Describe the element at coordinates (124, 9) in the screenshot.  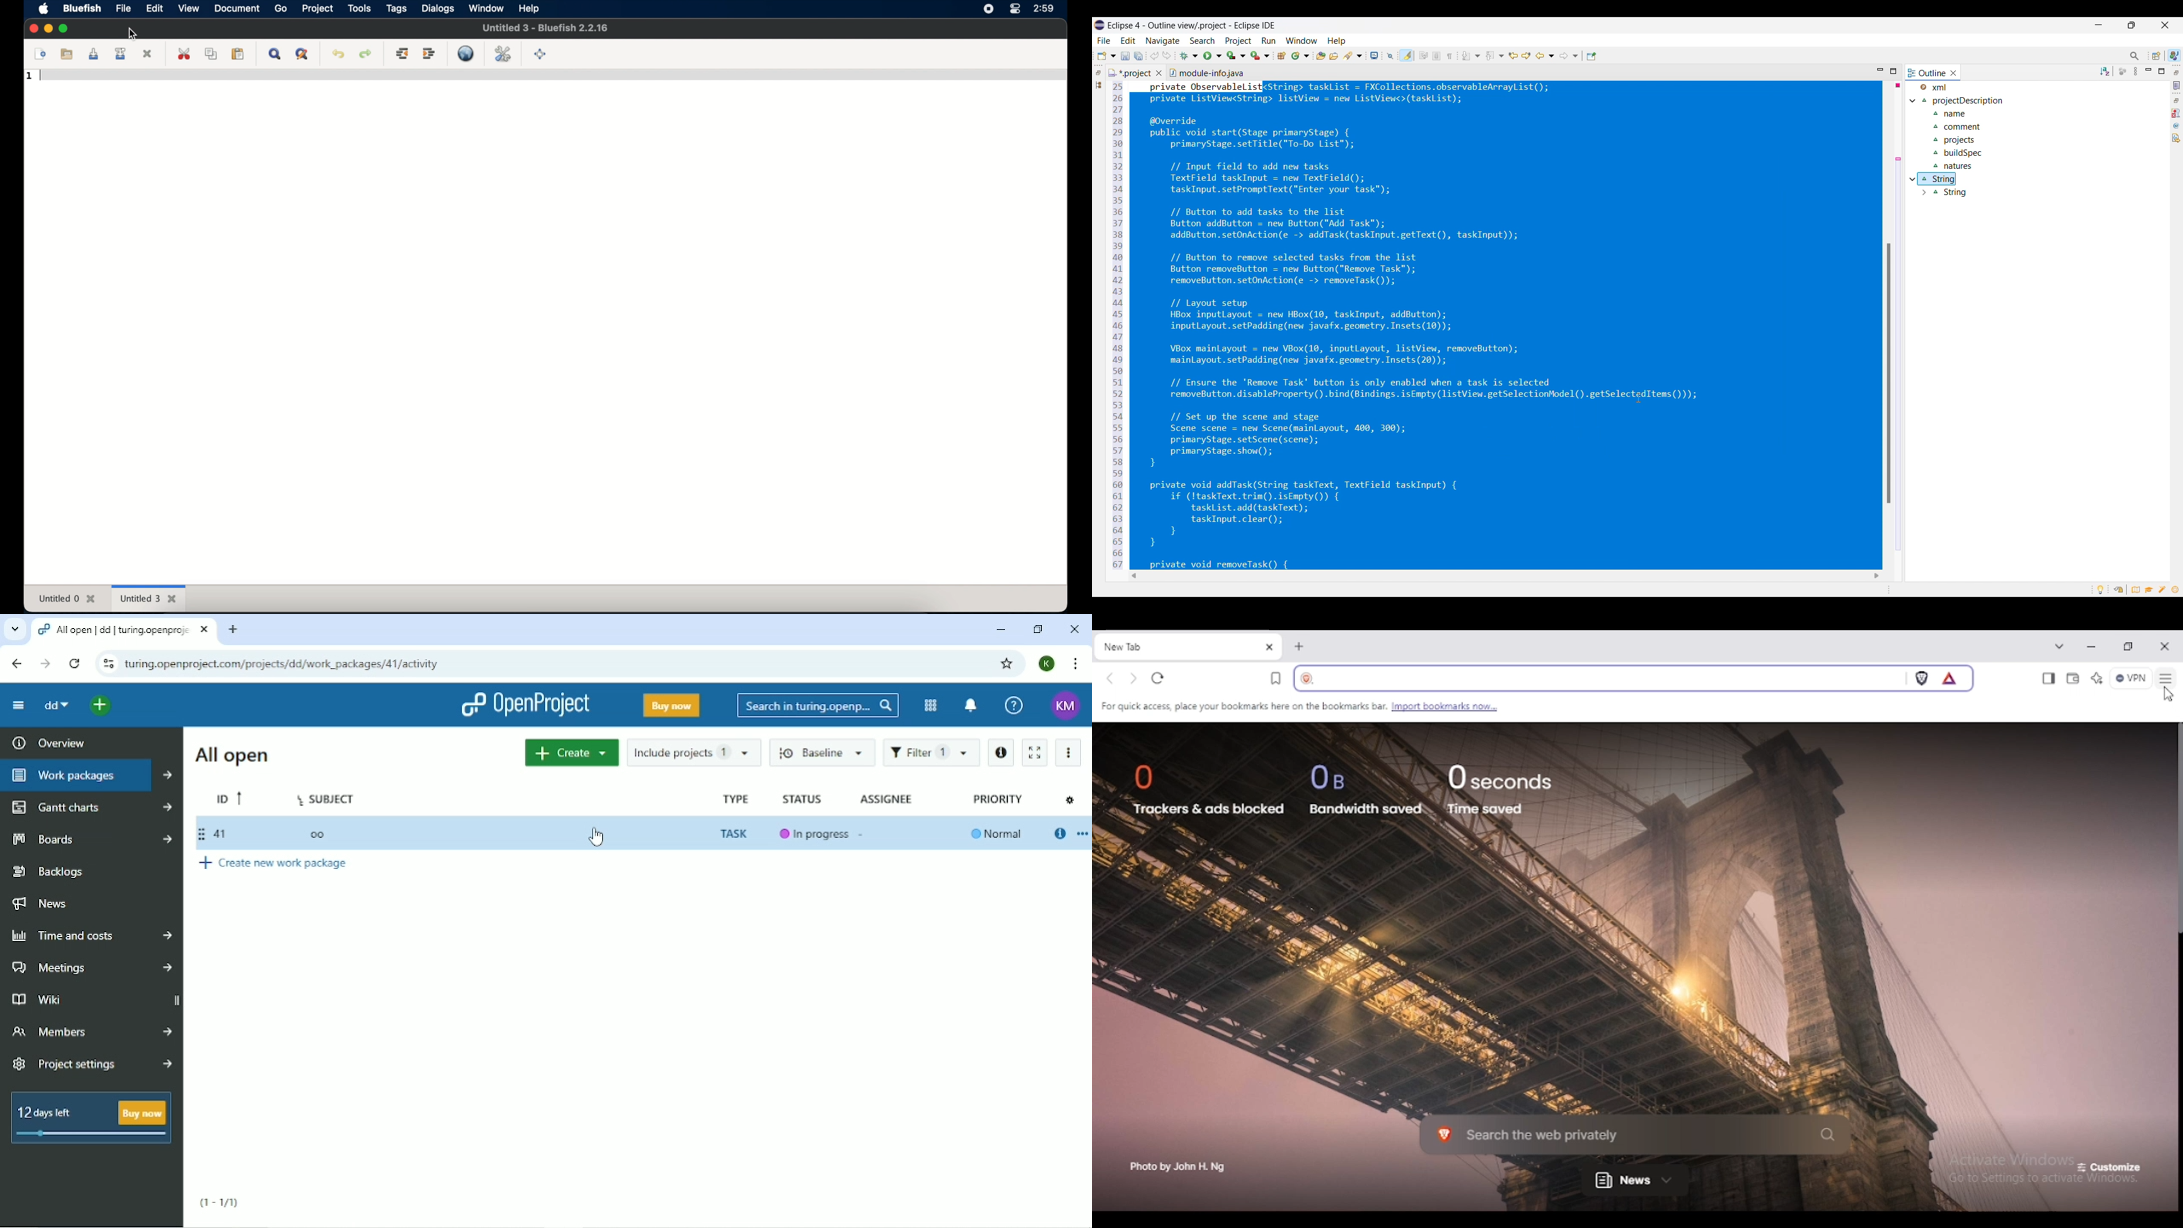
I see `file` at that location.